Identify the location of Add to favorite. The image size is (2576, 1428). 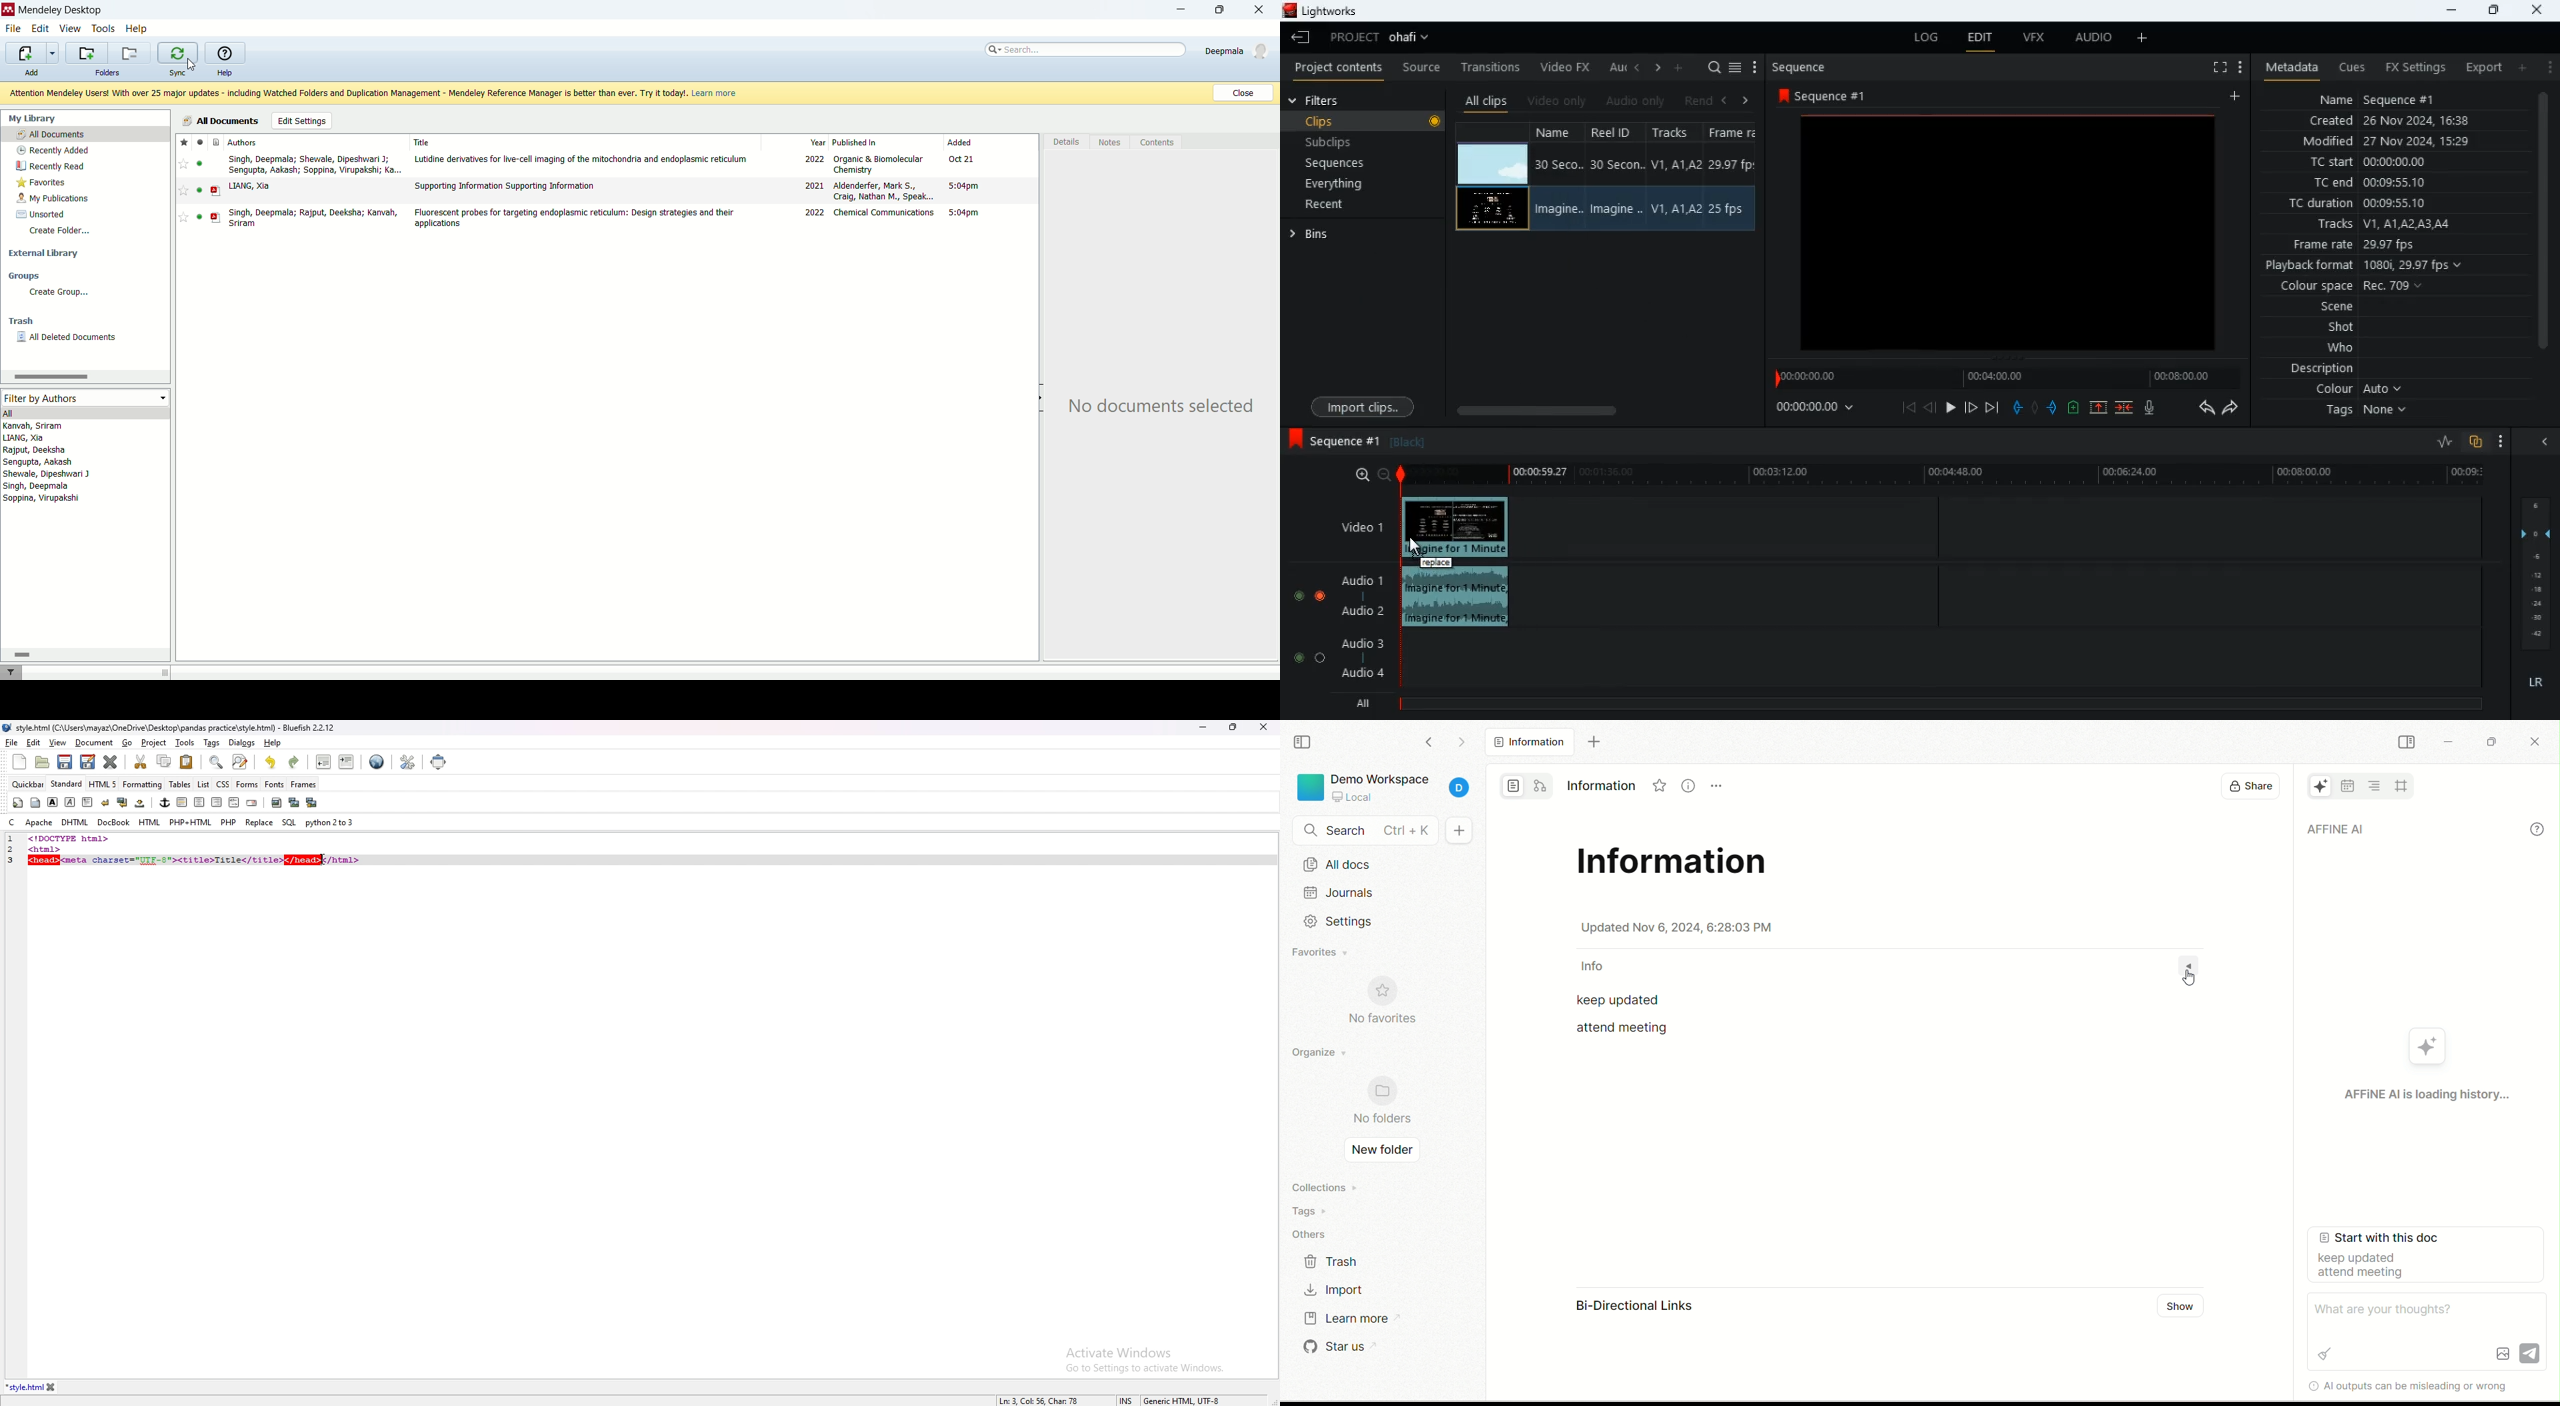
(183, 165).